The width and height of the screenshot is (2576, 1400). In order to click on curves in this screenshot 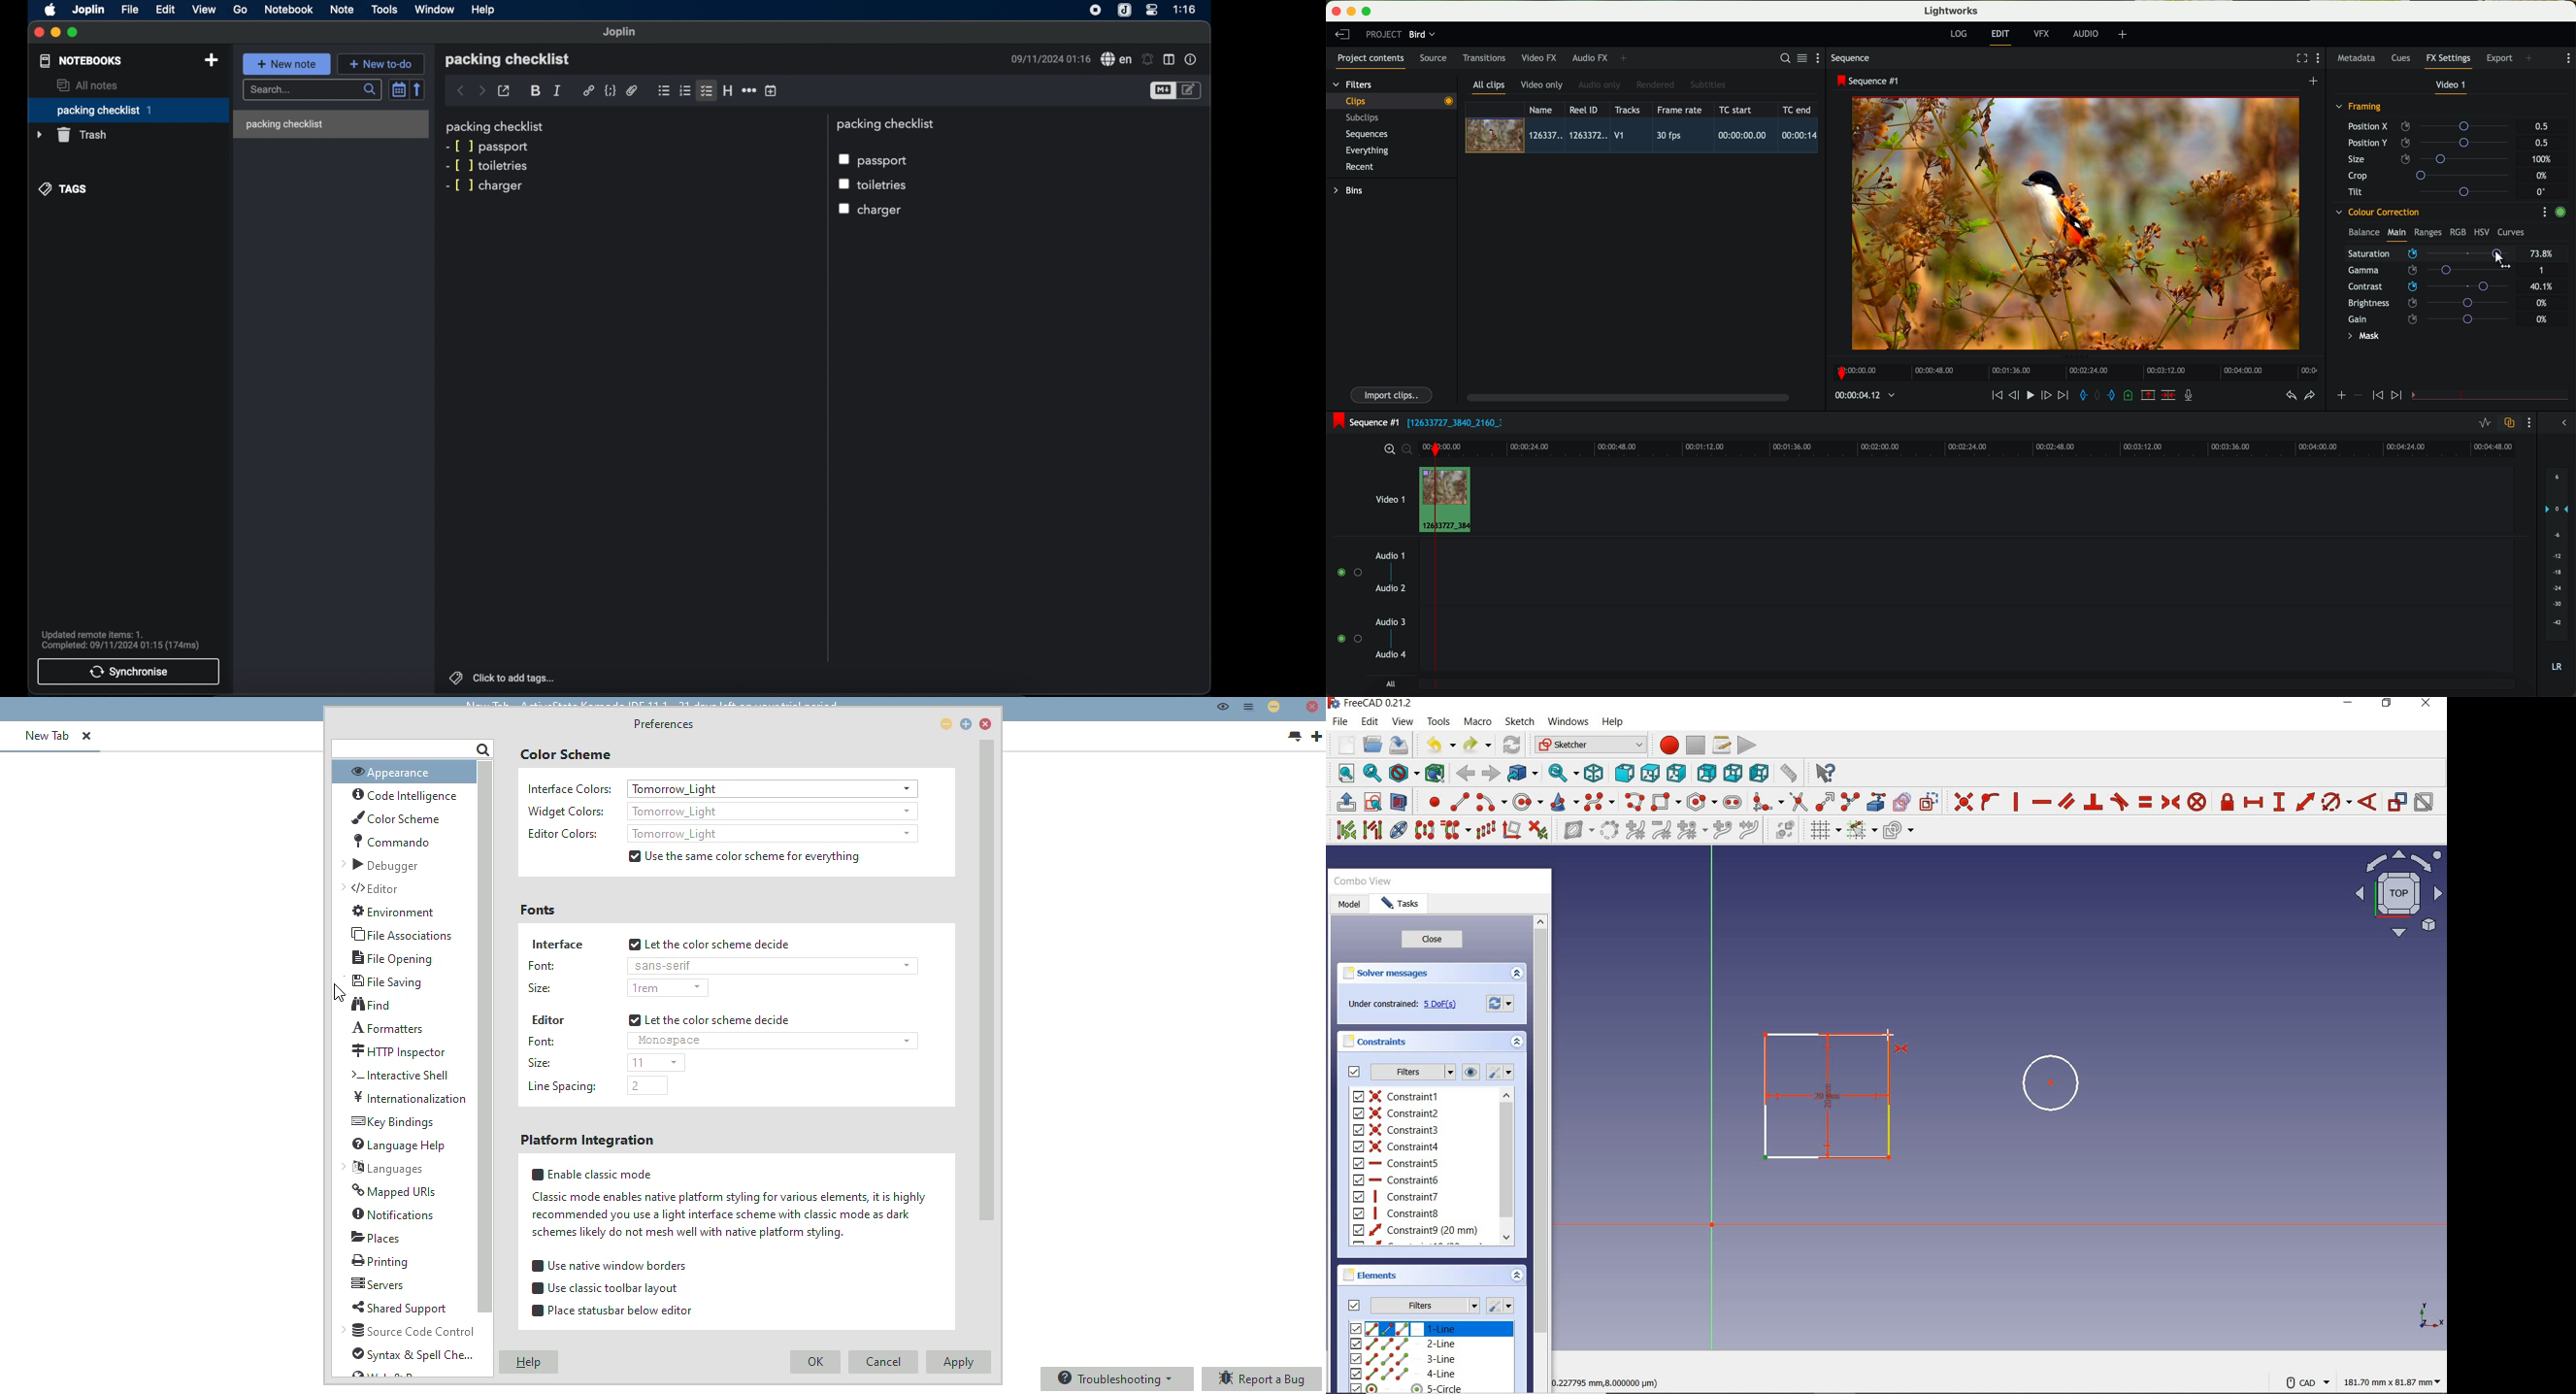, I will do `click(2512, 233)`.